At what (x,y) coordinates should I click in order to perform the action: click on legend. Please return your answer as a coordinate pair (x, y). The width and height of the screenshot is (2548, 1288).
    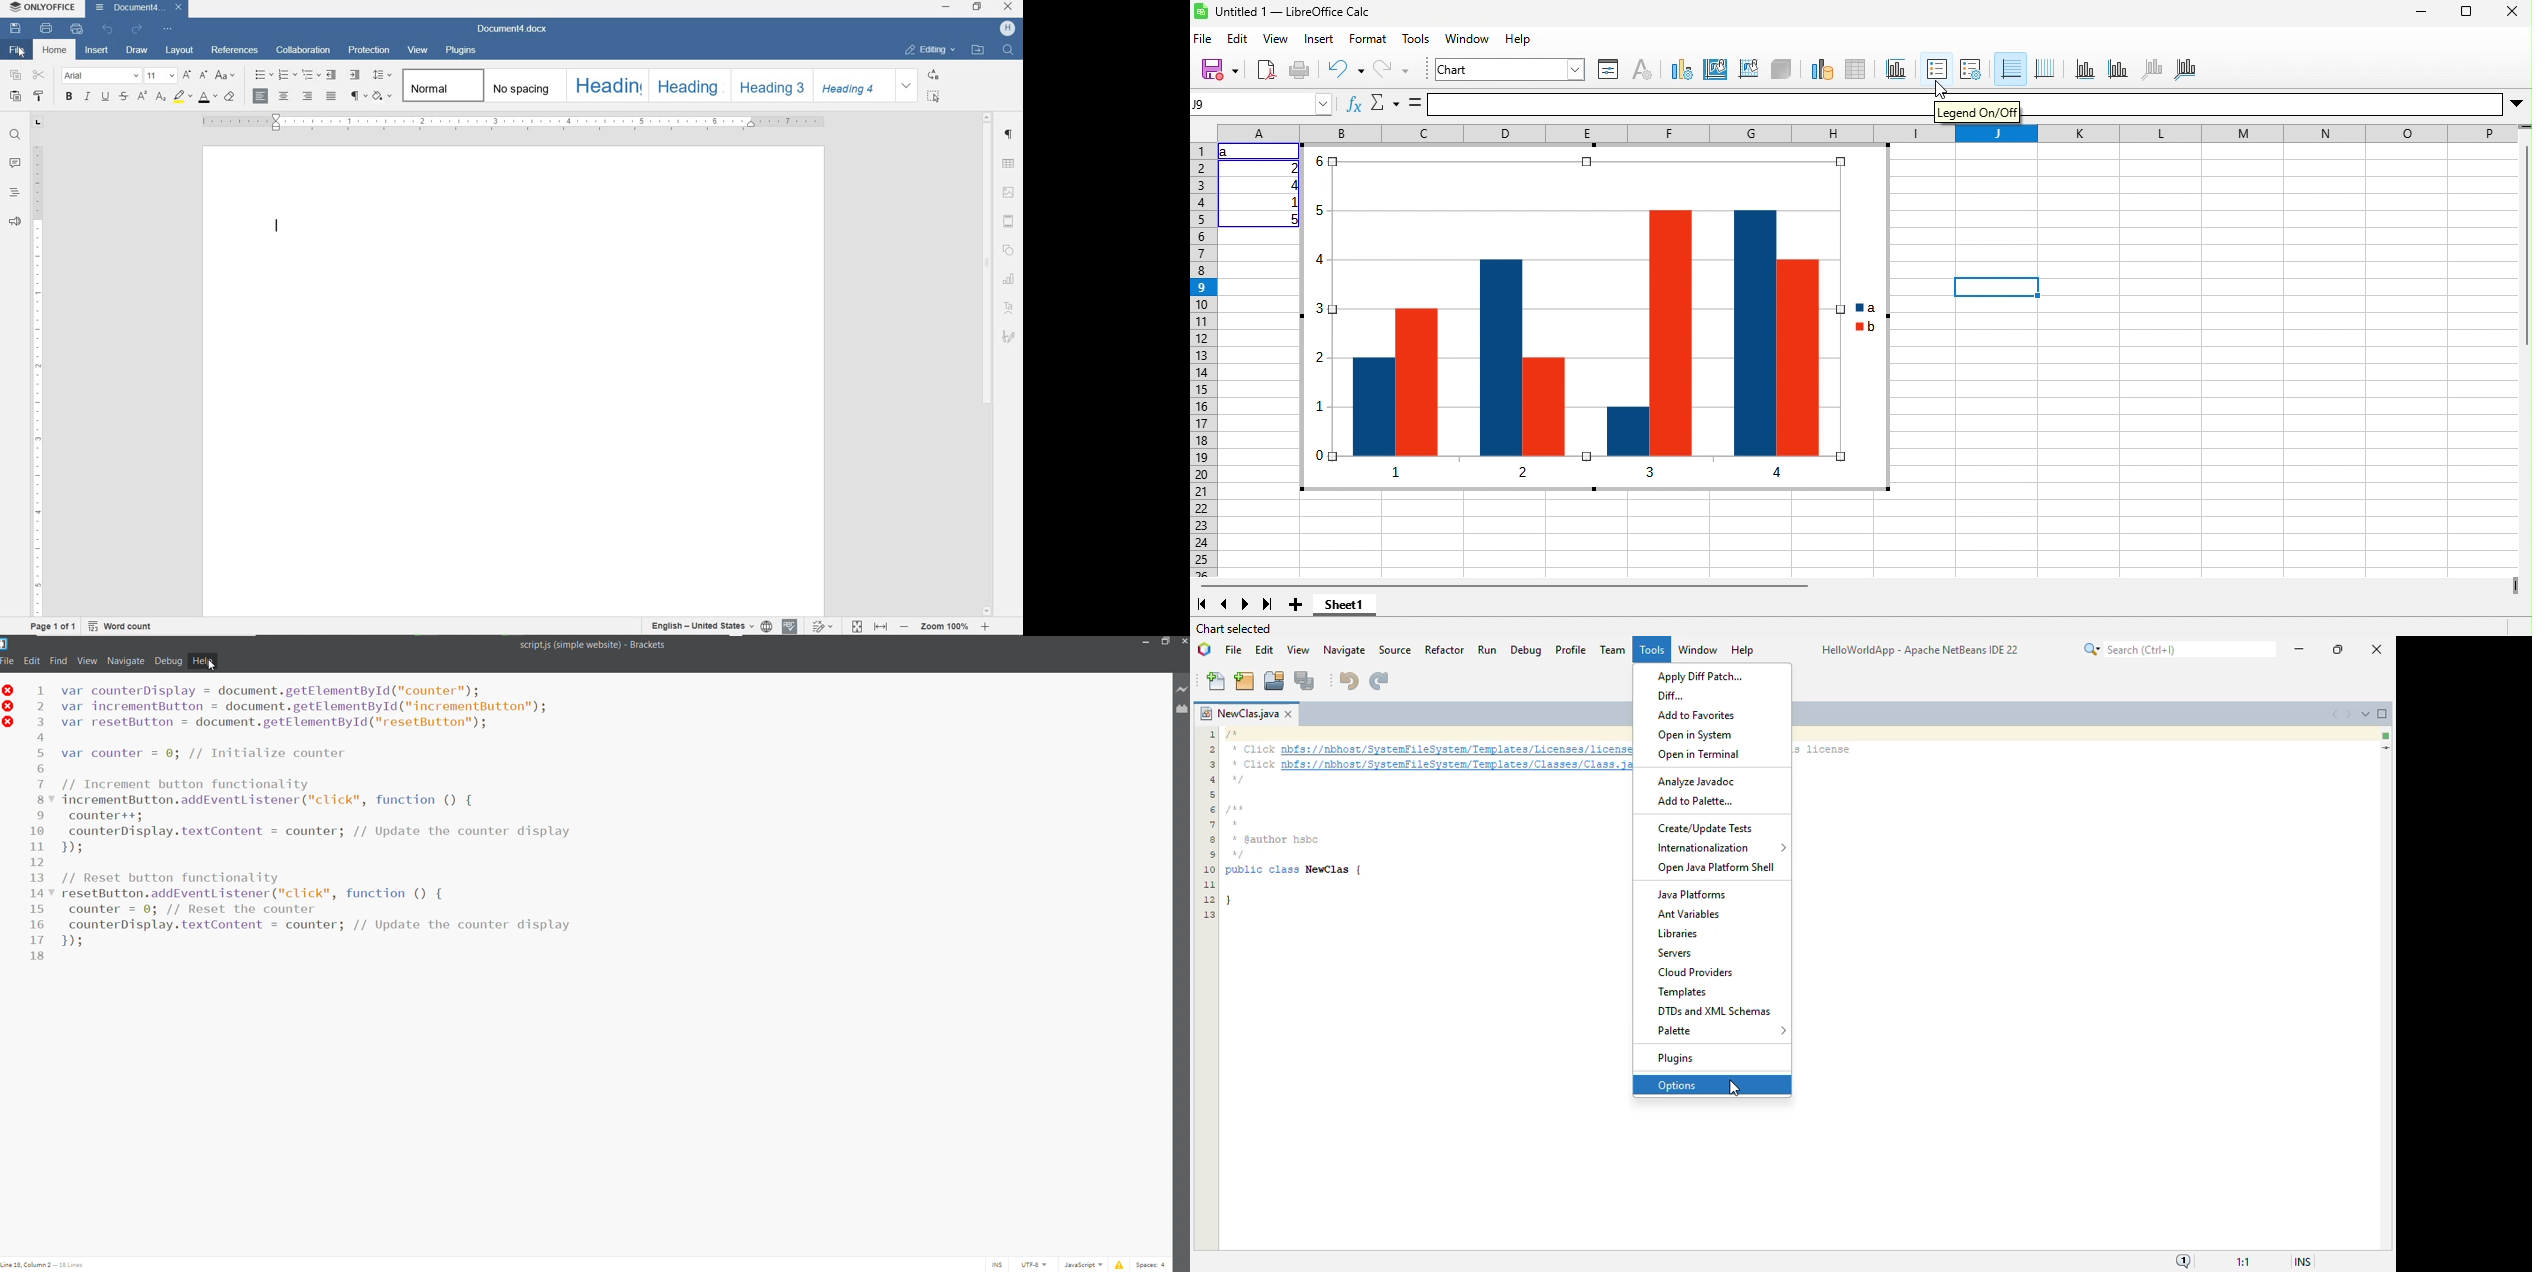
    Looking at the image, I should click on (1971, 70).